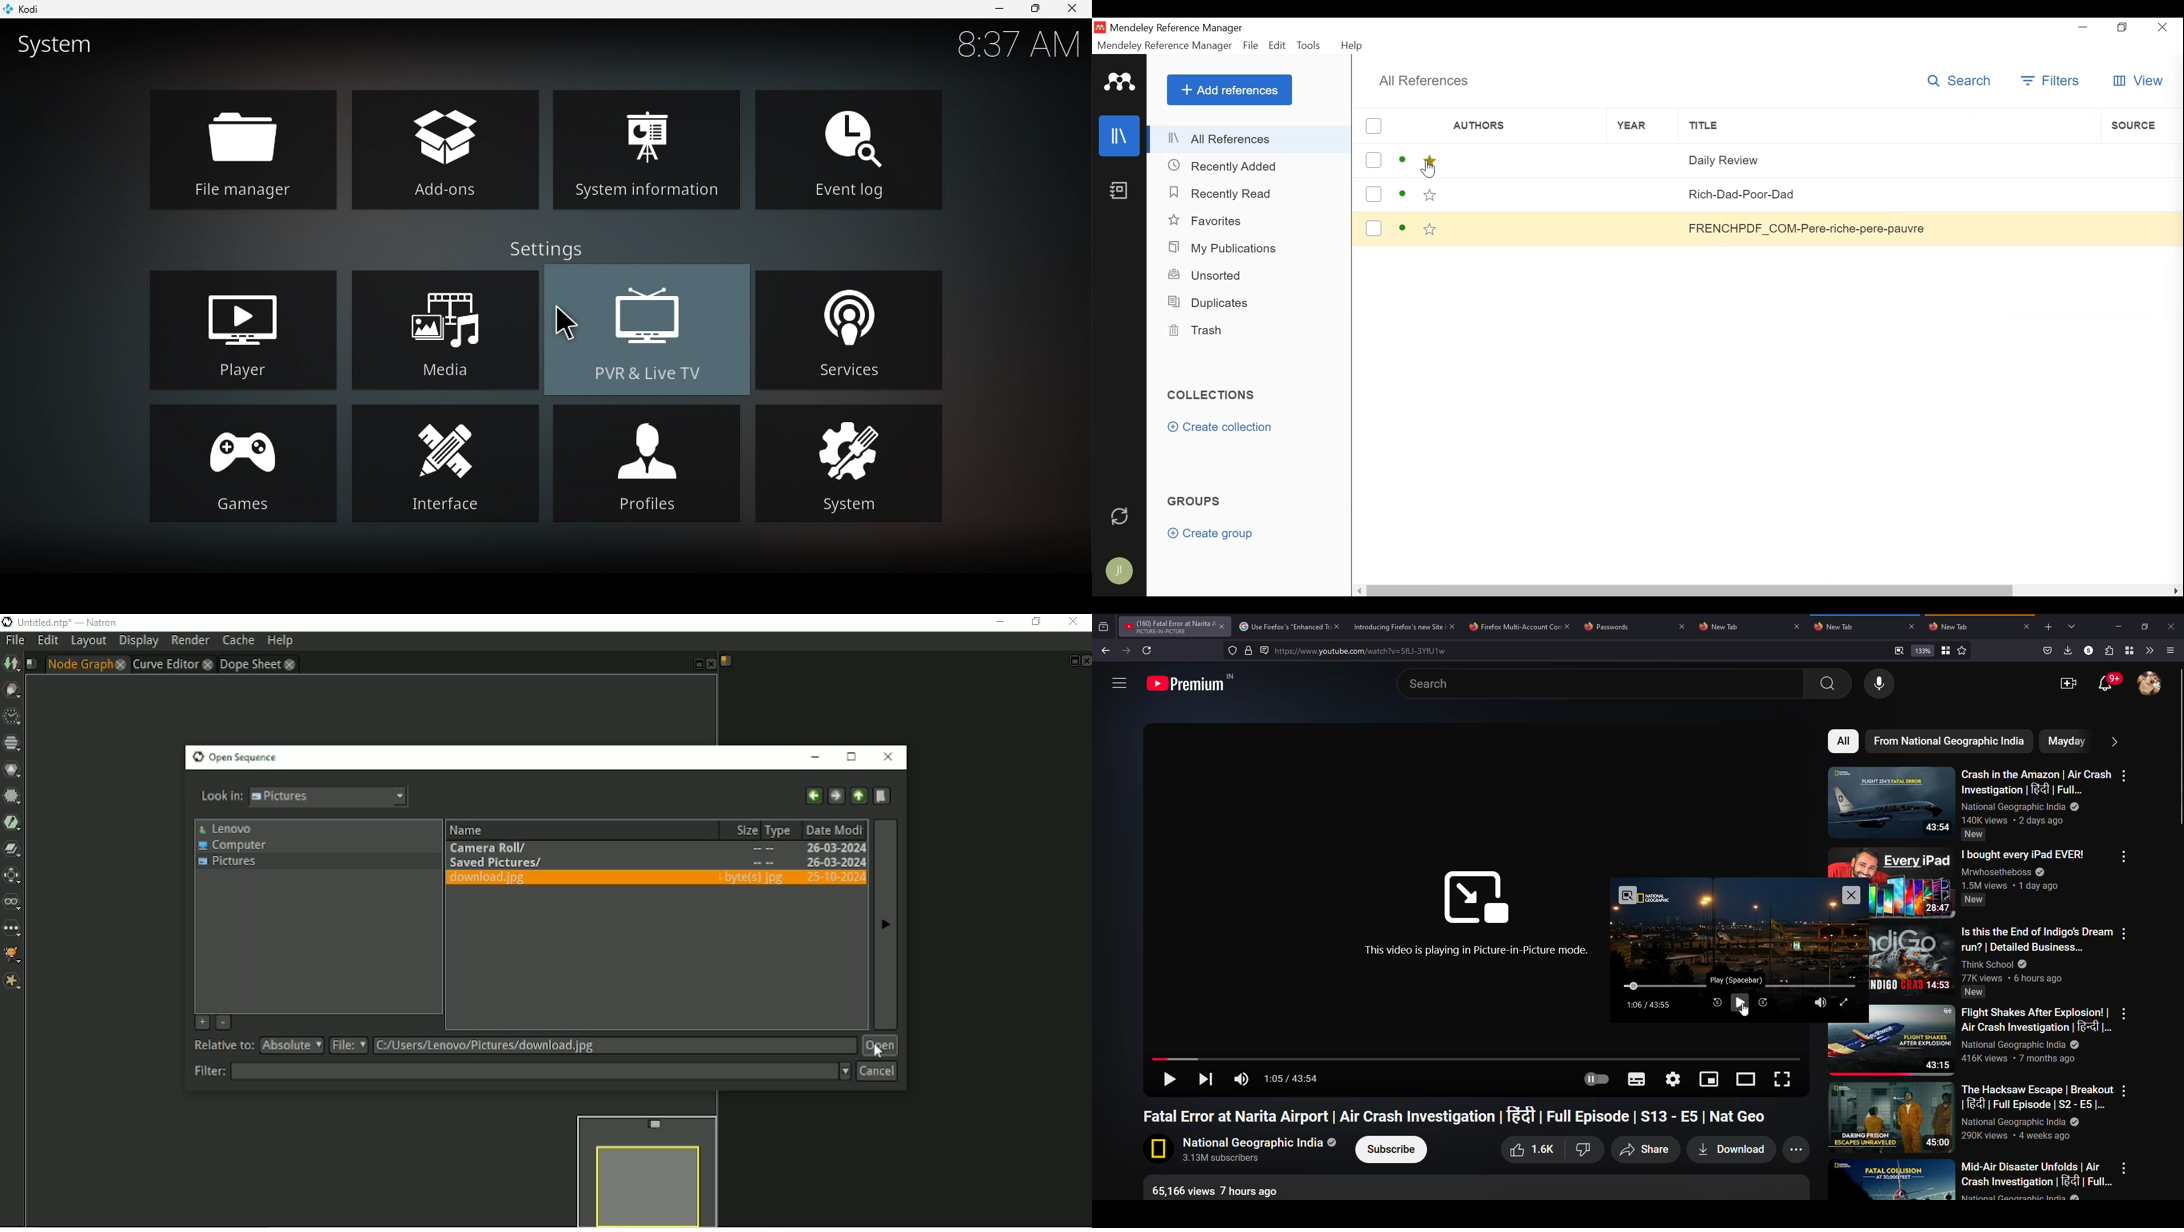 Image resolution: width=2184 pixels, height=1232 pixels. What do you see at coordinates (1910, 627) in the screenshot?
I see `close` at bounding box center [1910, 627].